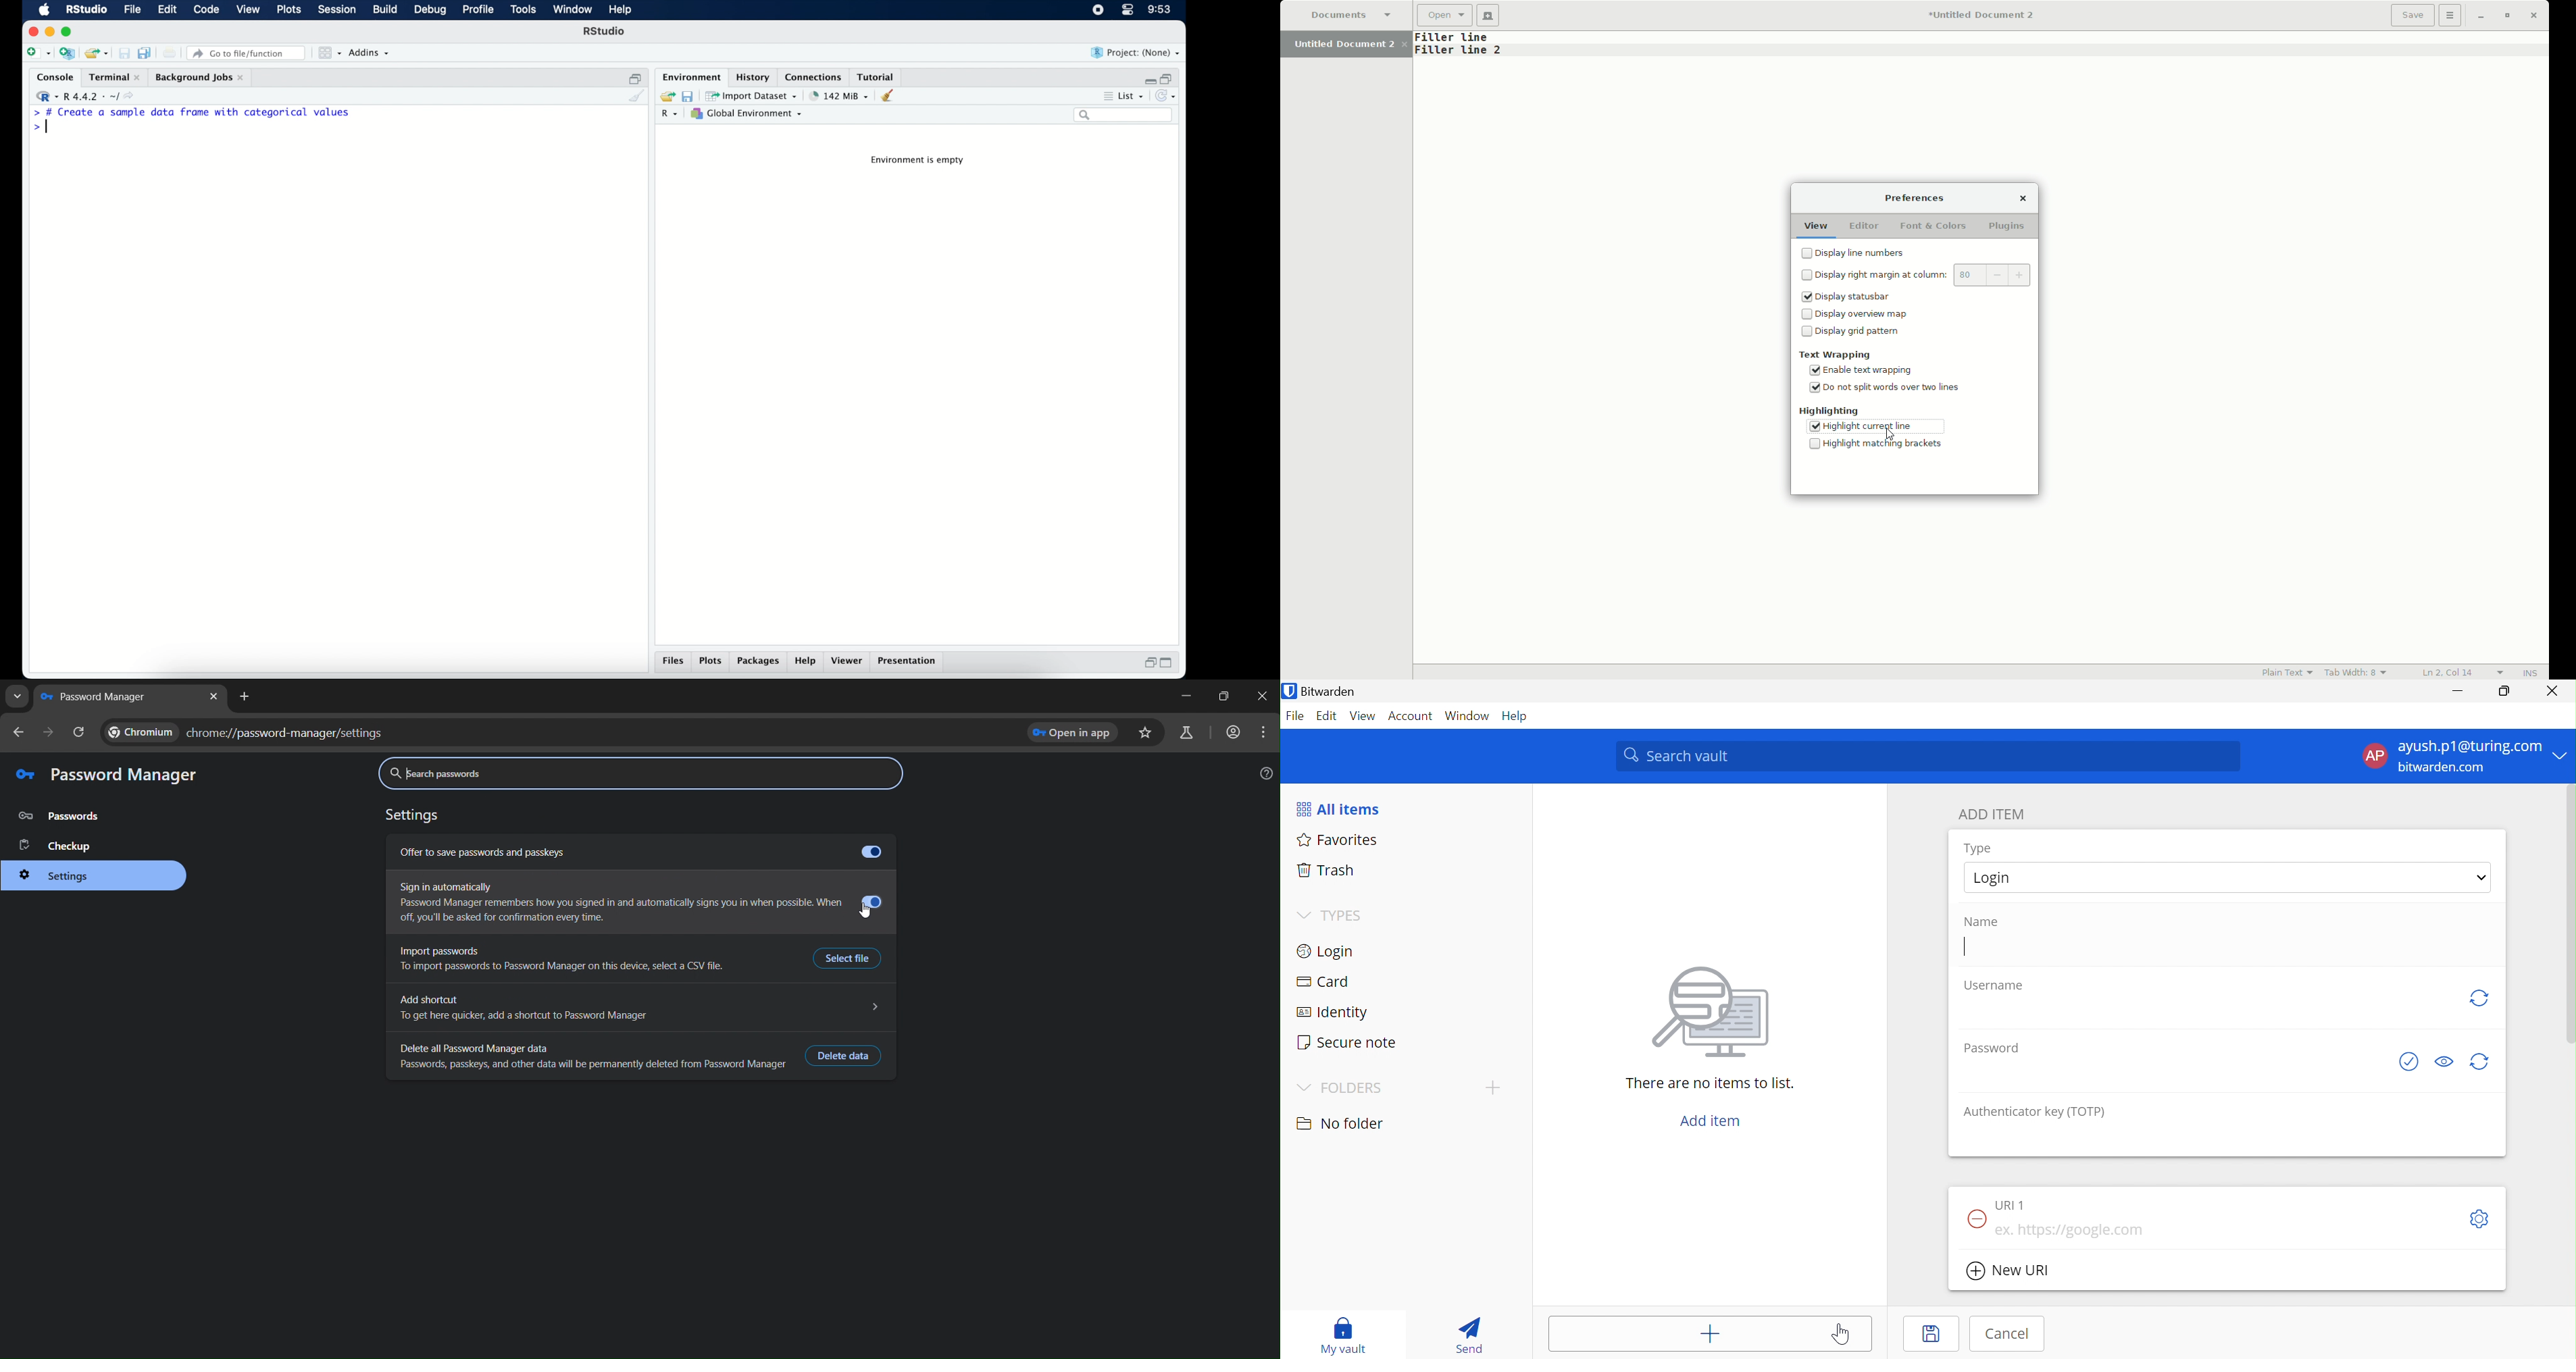 The height and width of the screenshot is (1372, 2576). Describe the element at coordinates (2413, 15) in the screenshot. I see `Save` at that location.